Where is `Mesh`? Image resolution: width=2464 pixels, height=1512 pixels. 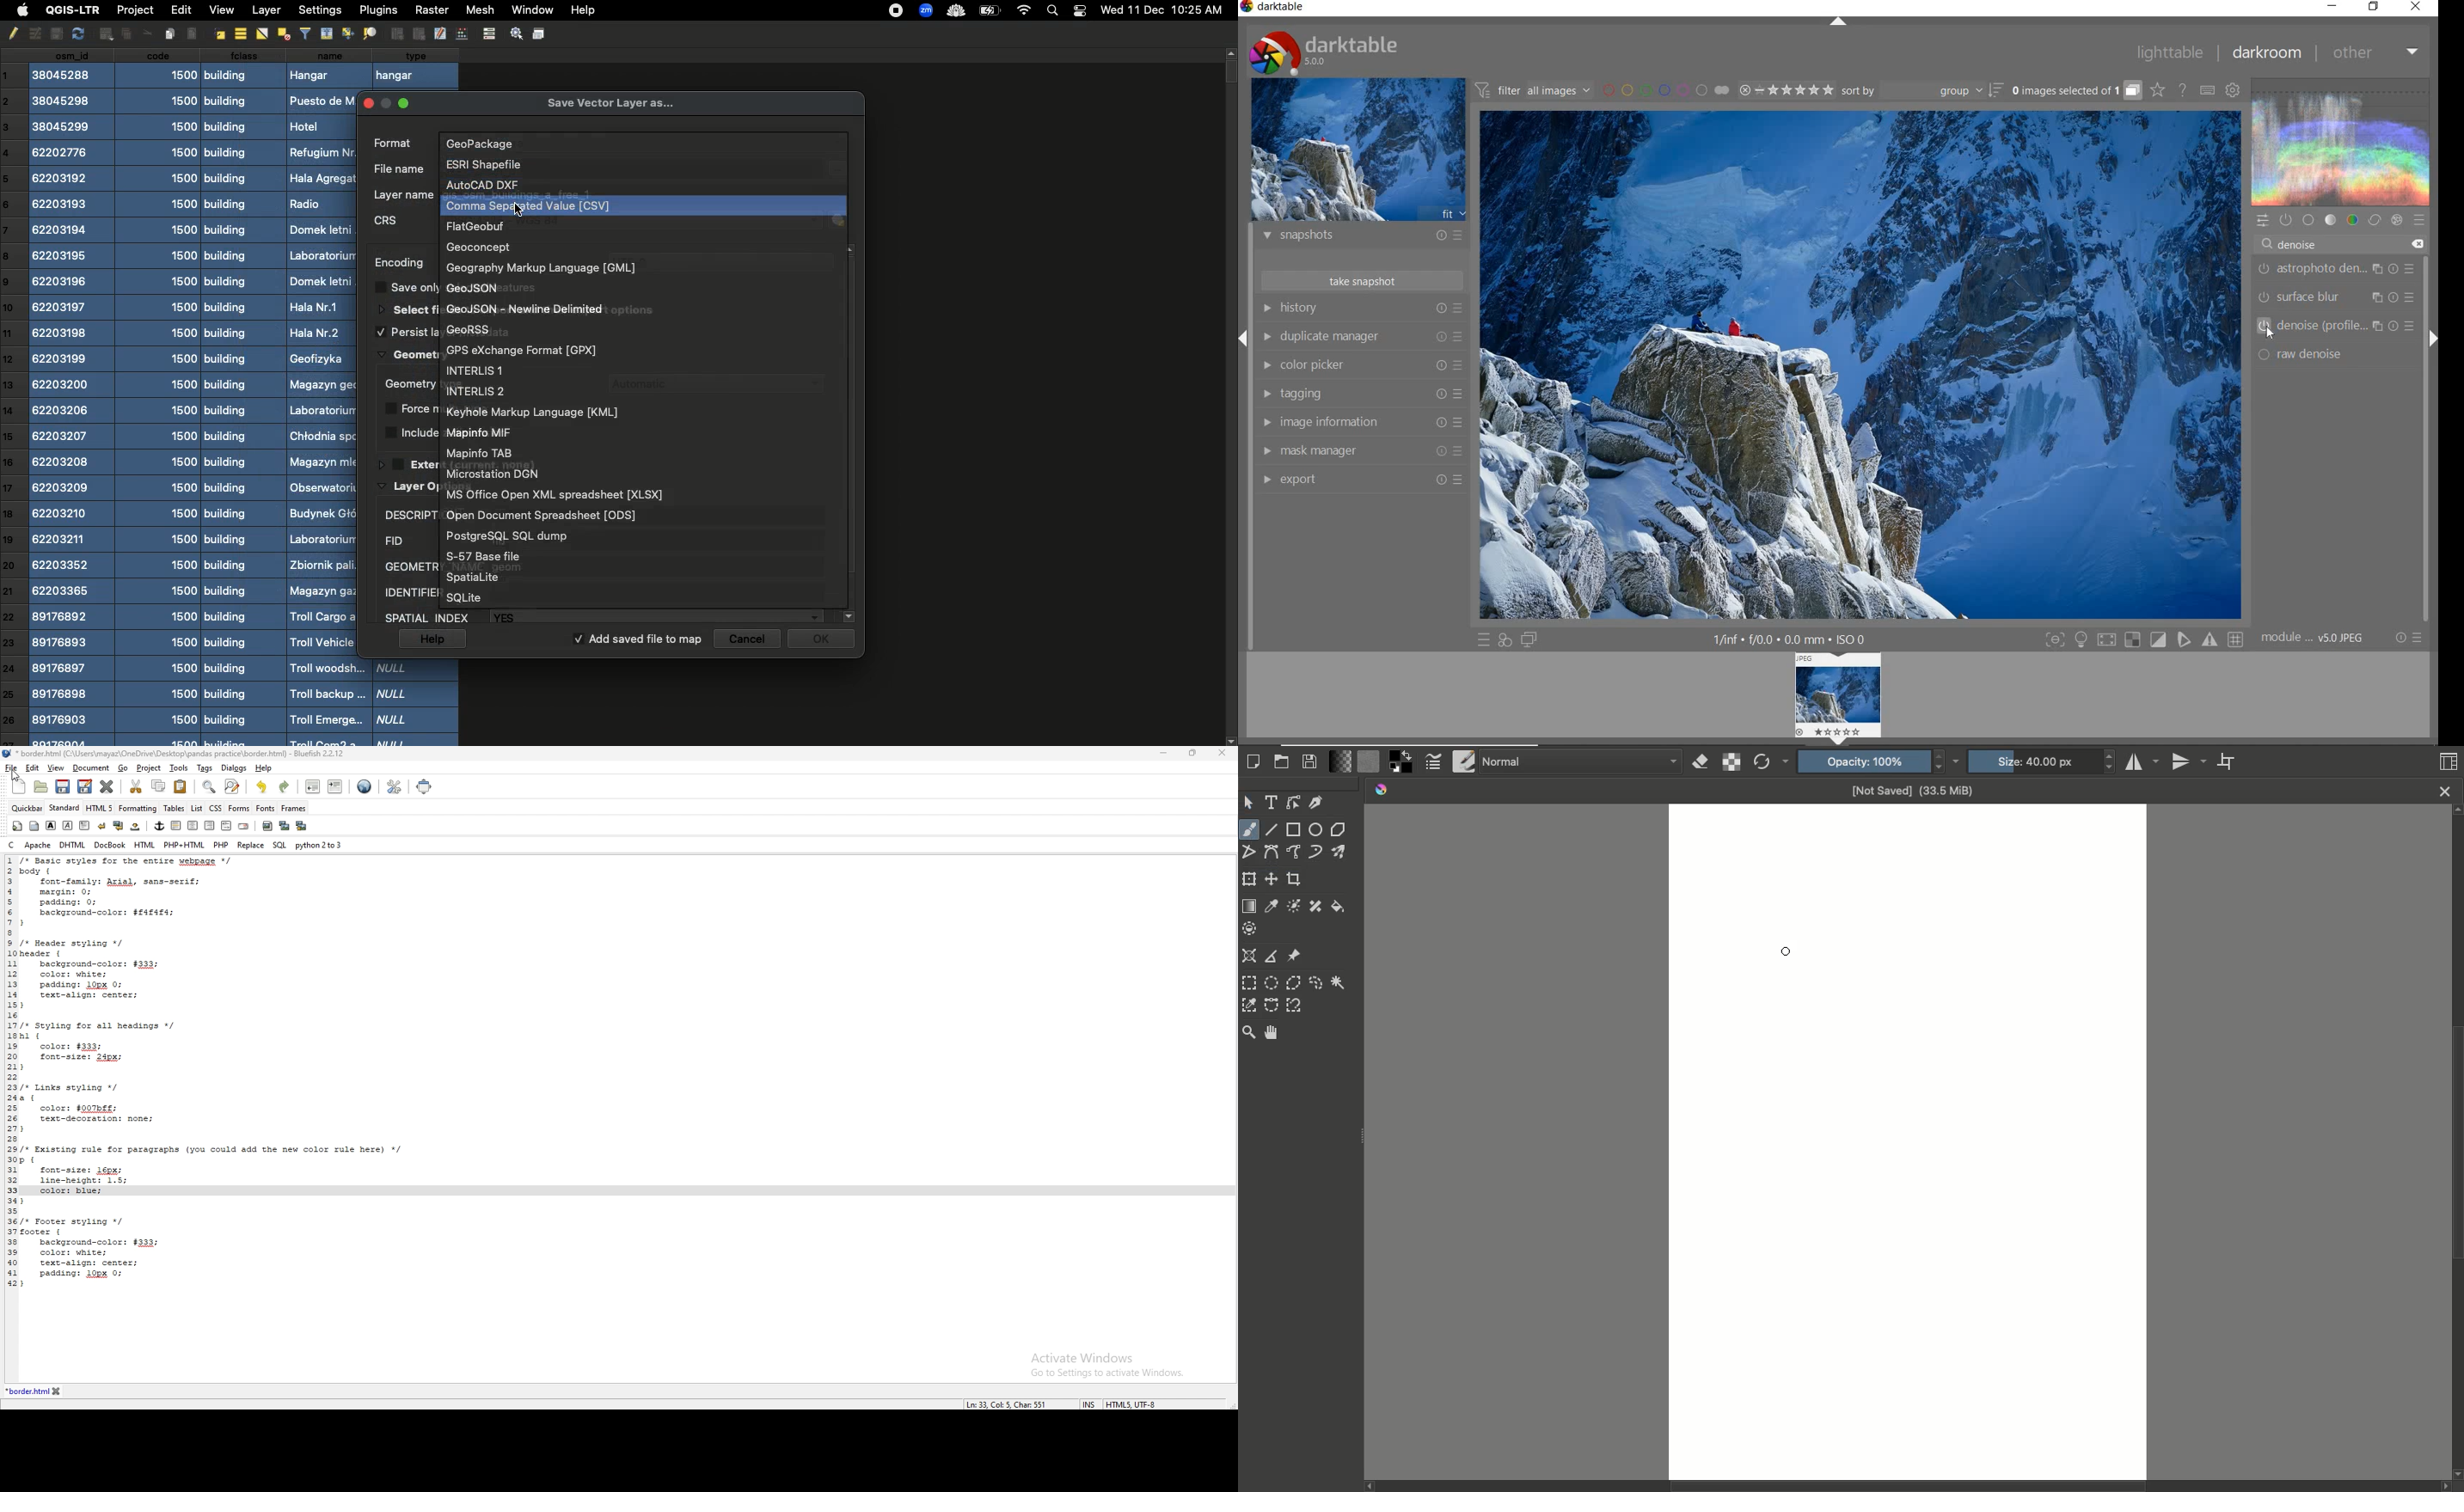 Mesh is located at coordinates (477, 9).